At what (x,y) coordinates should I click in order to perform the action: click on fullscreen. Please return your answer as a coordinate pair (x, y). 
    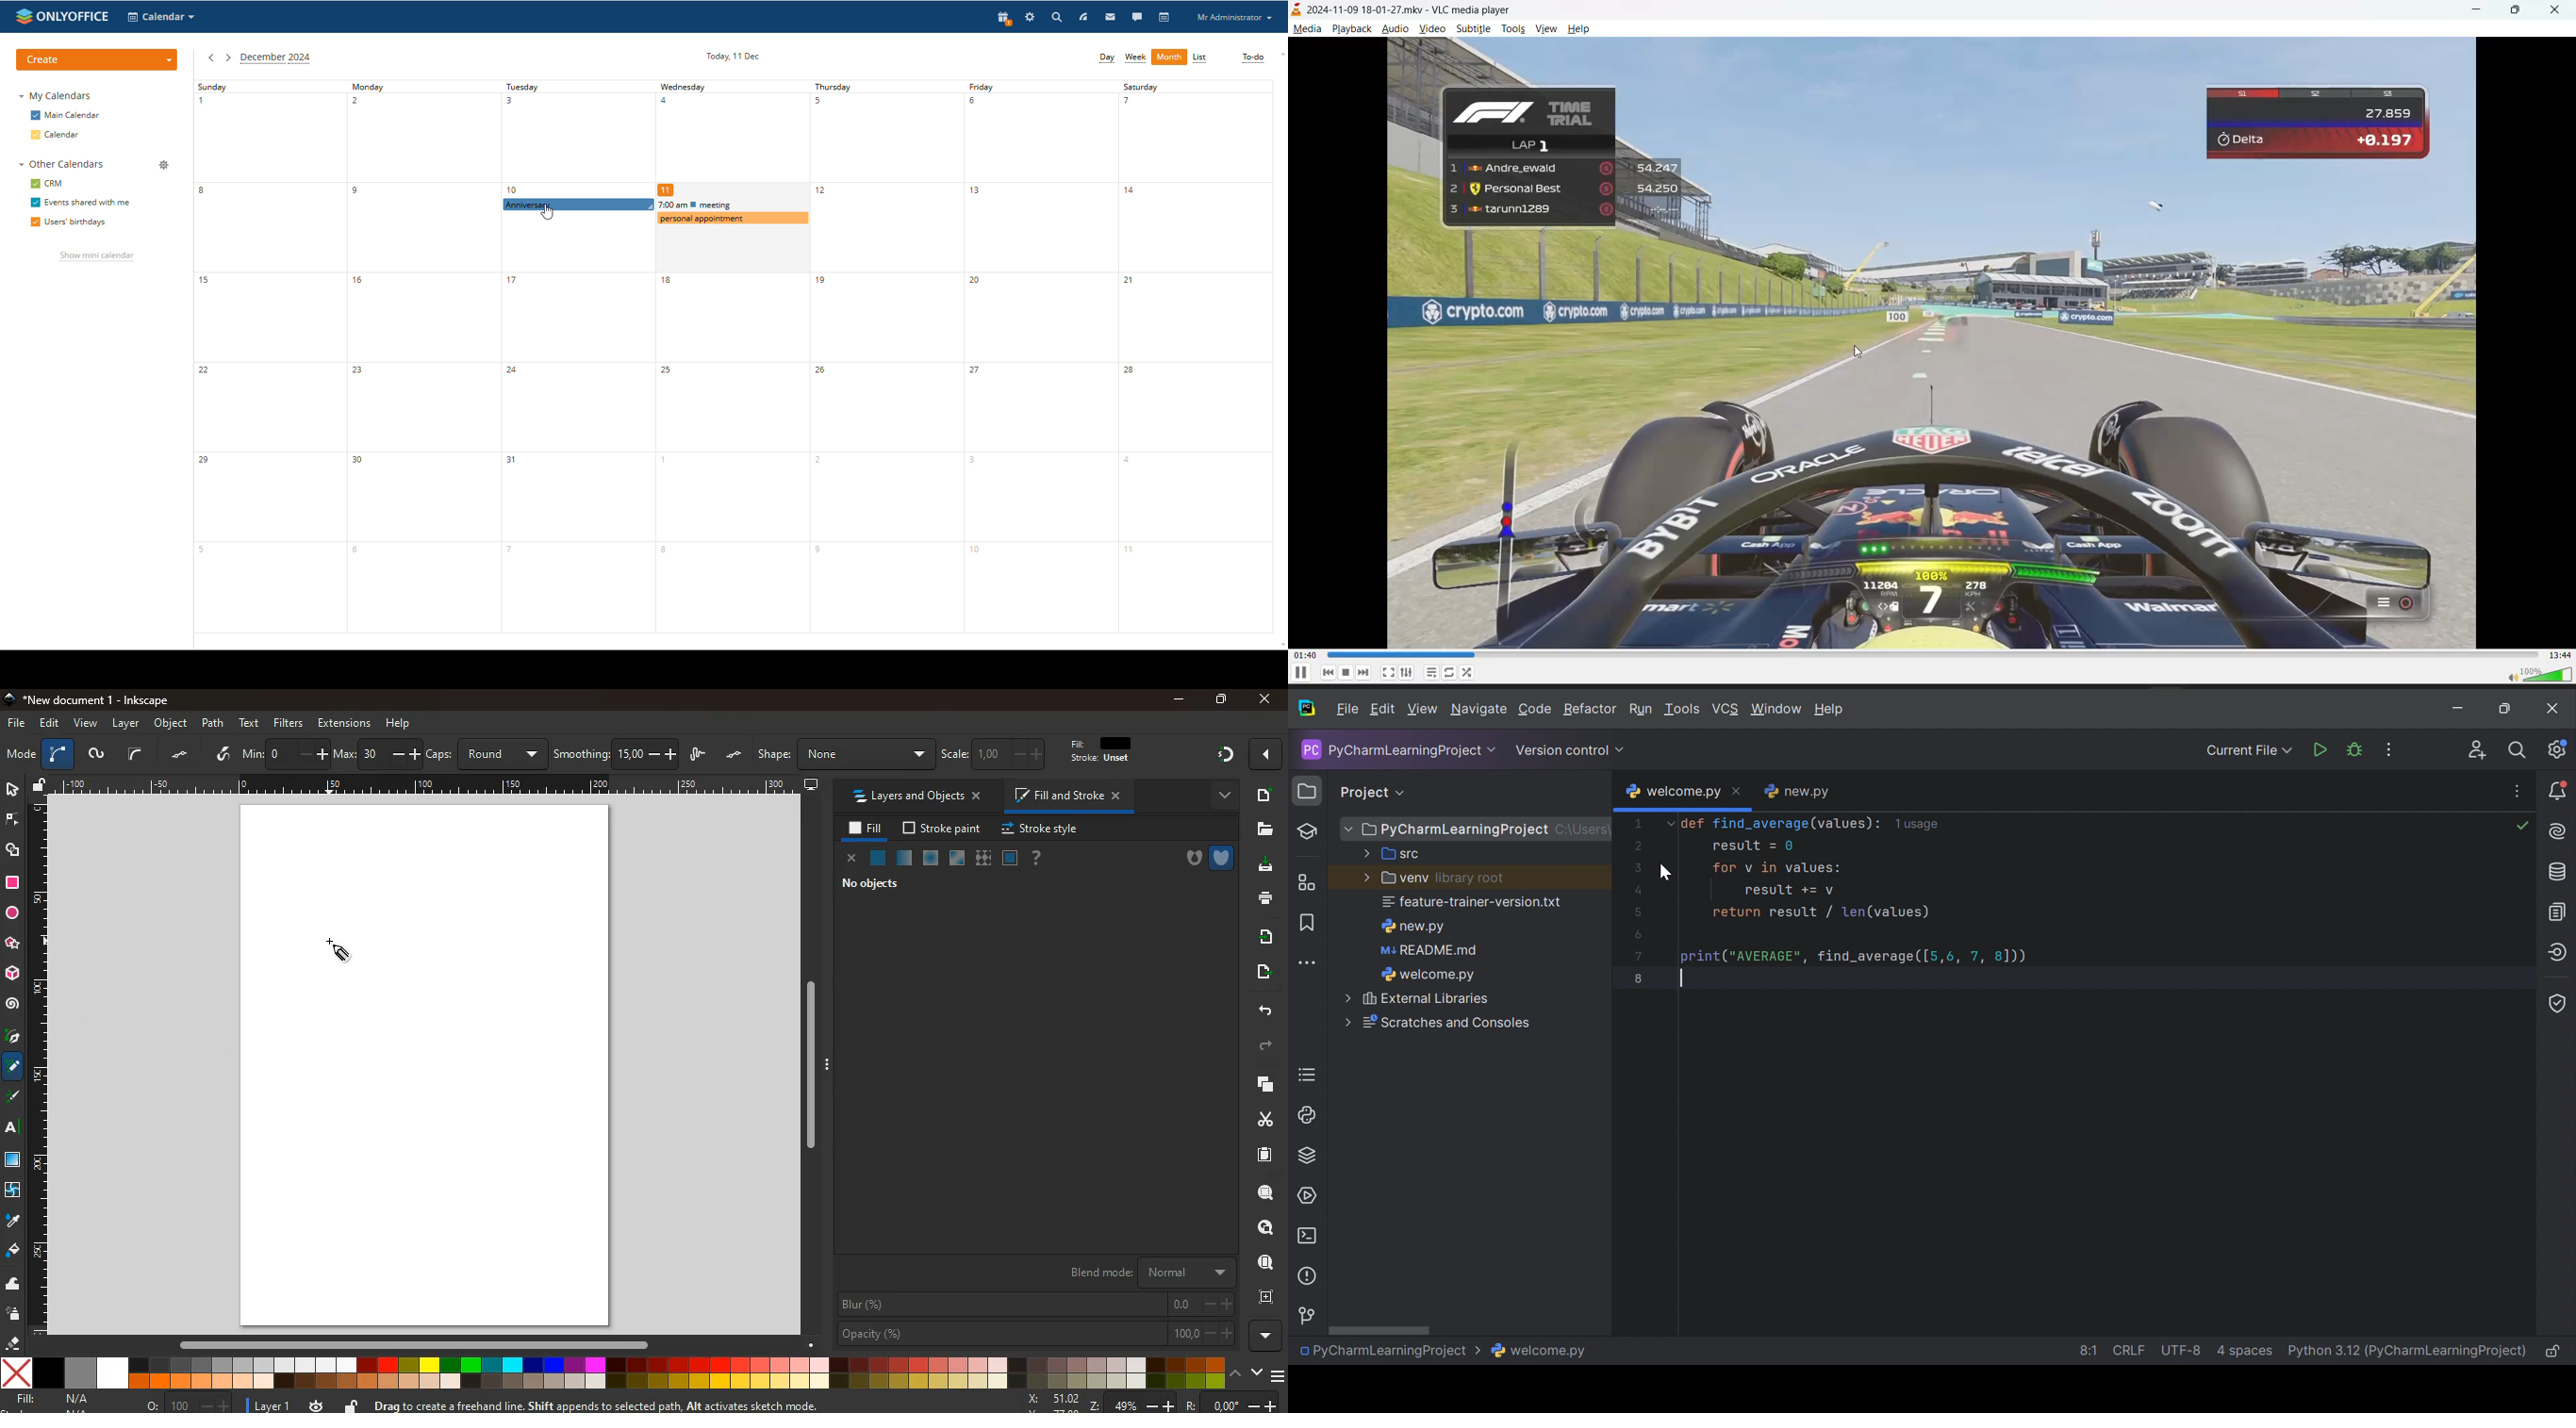
    Looking at the image, I should click on (1388, 673).